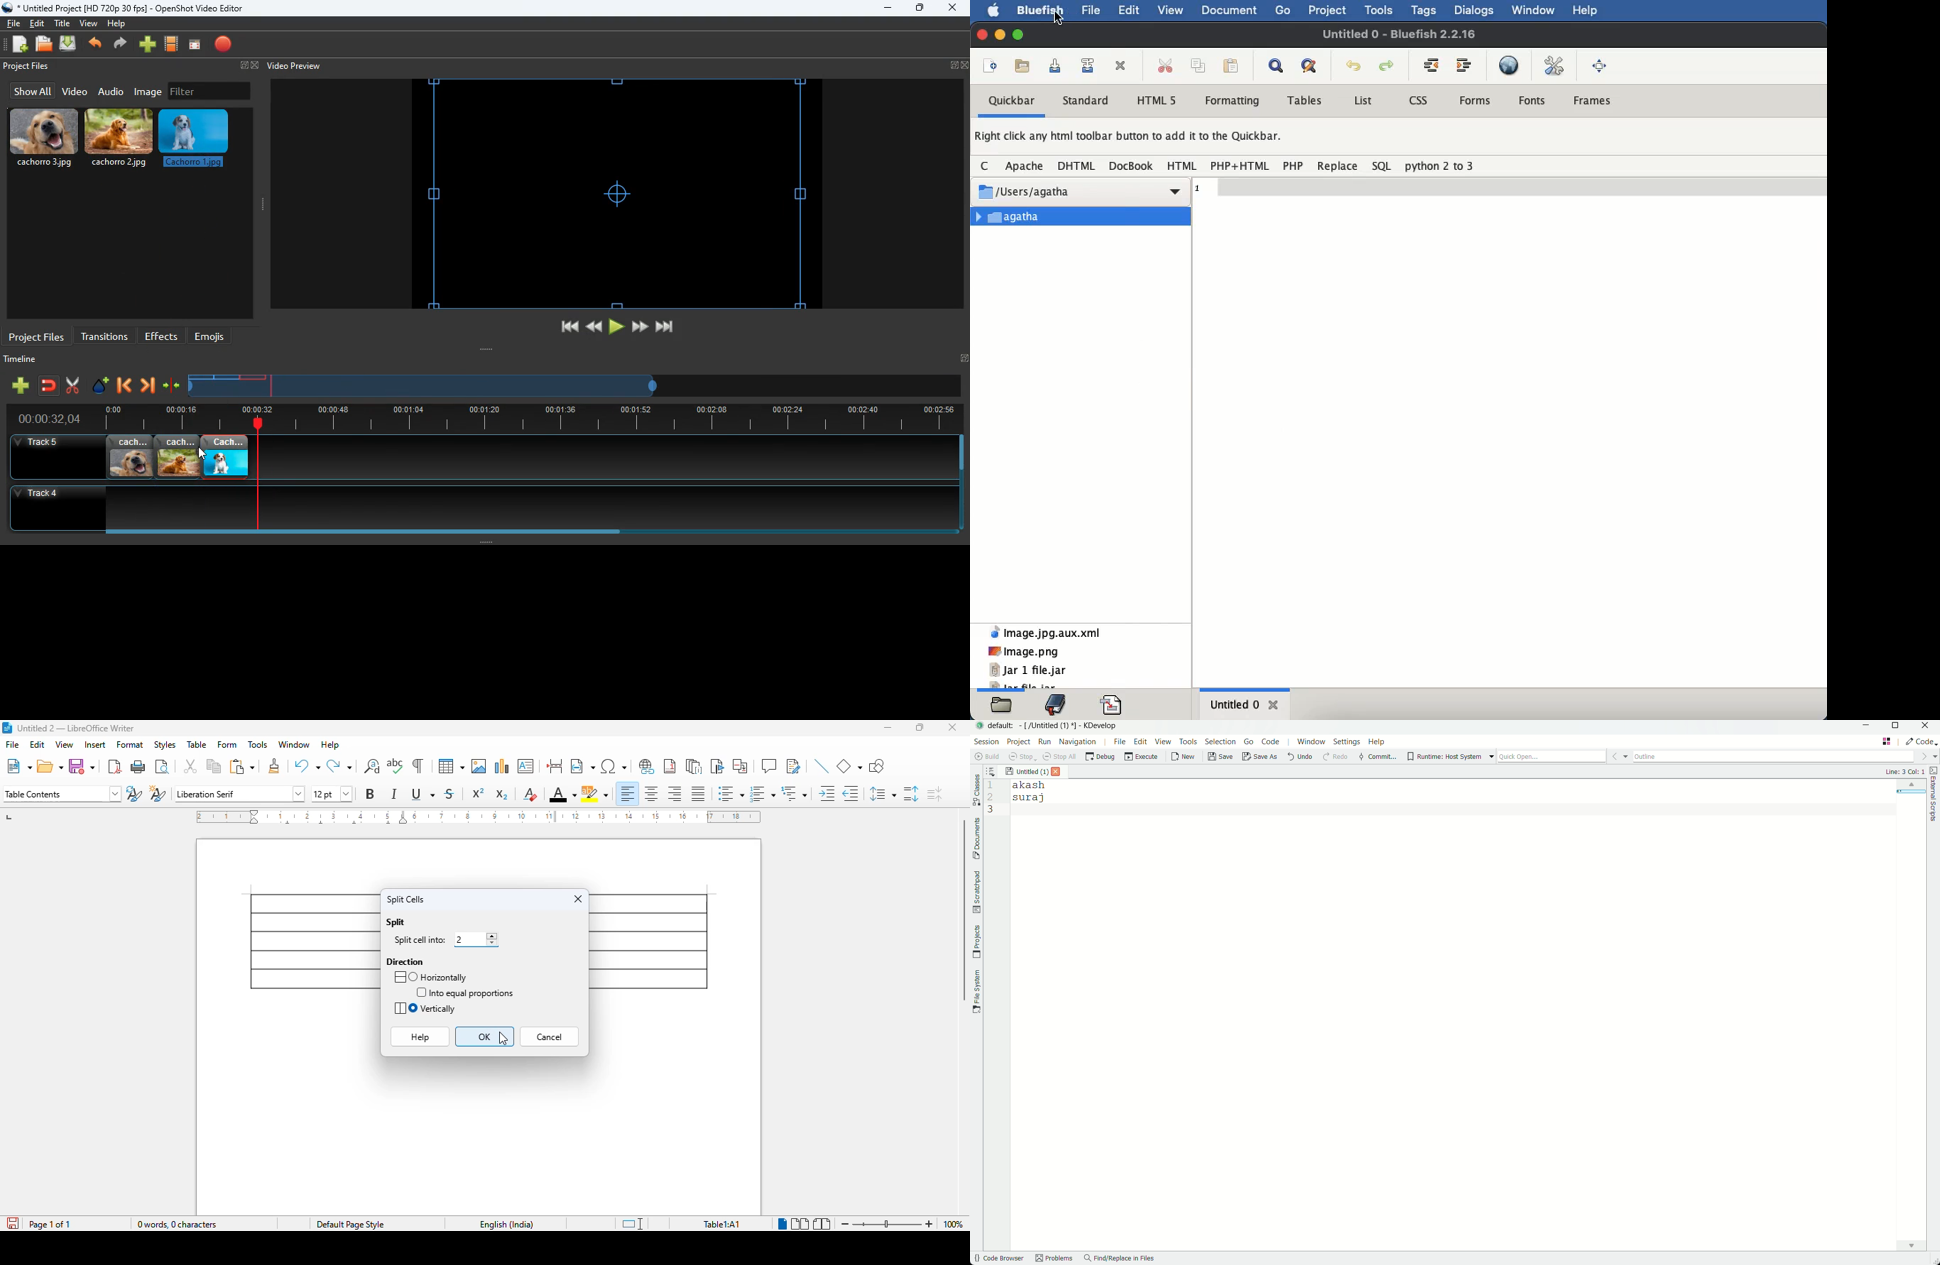 The height and width of the screenshot is (1288, 1960). What do you see at coordinates (148, 45) in the screenshot?
I see `add` at bounding box center [148, 45].